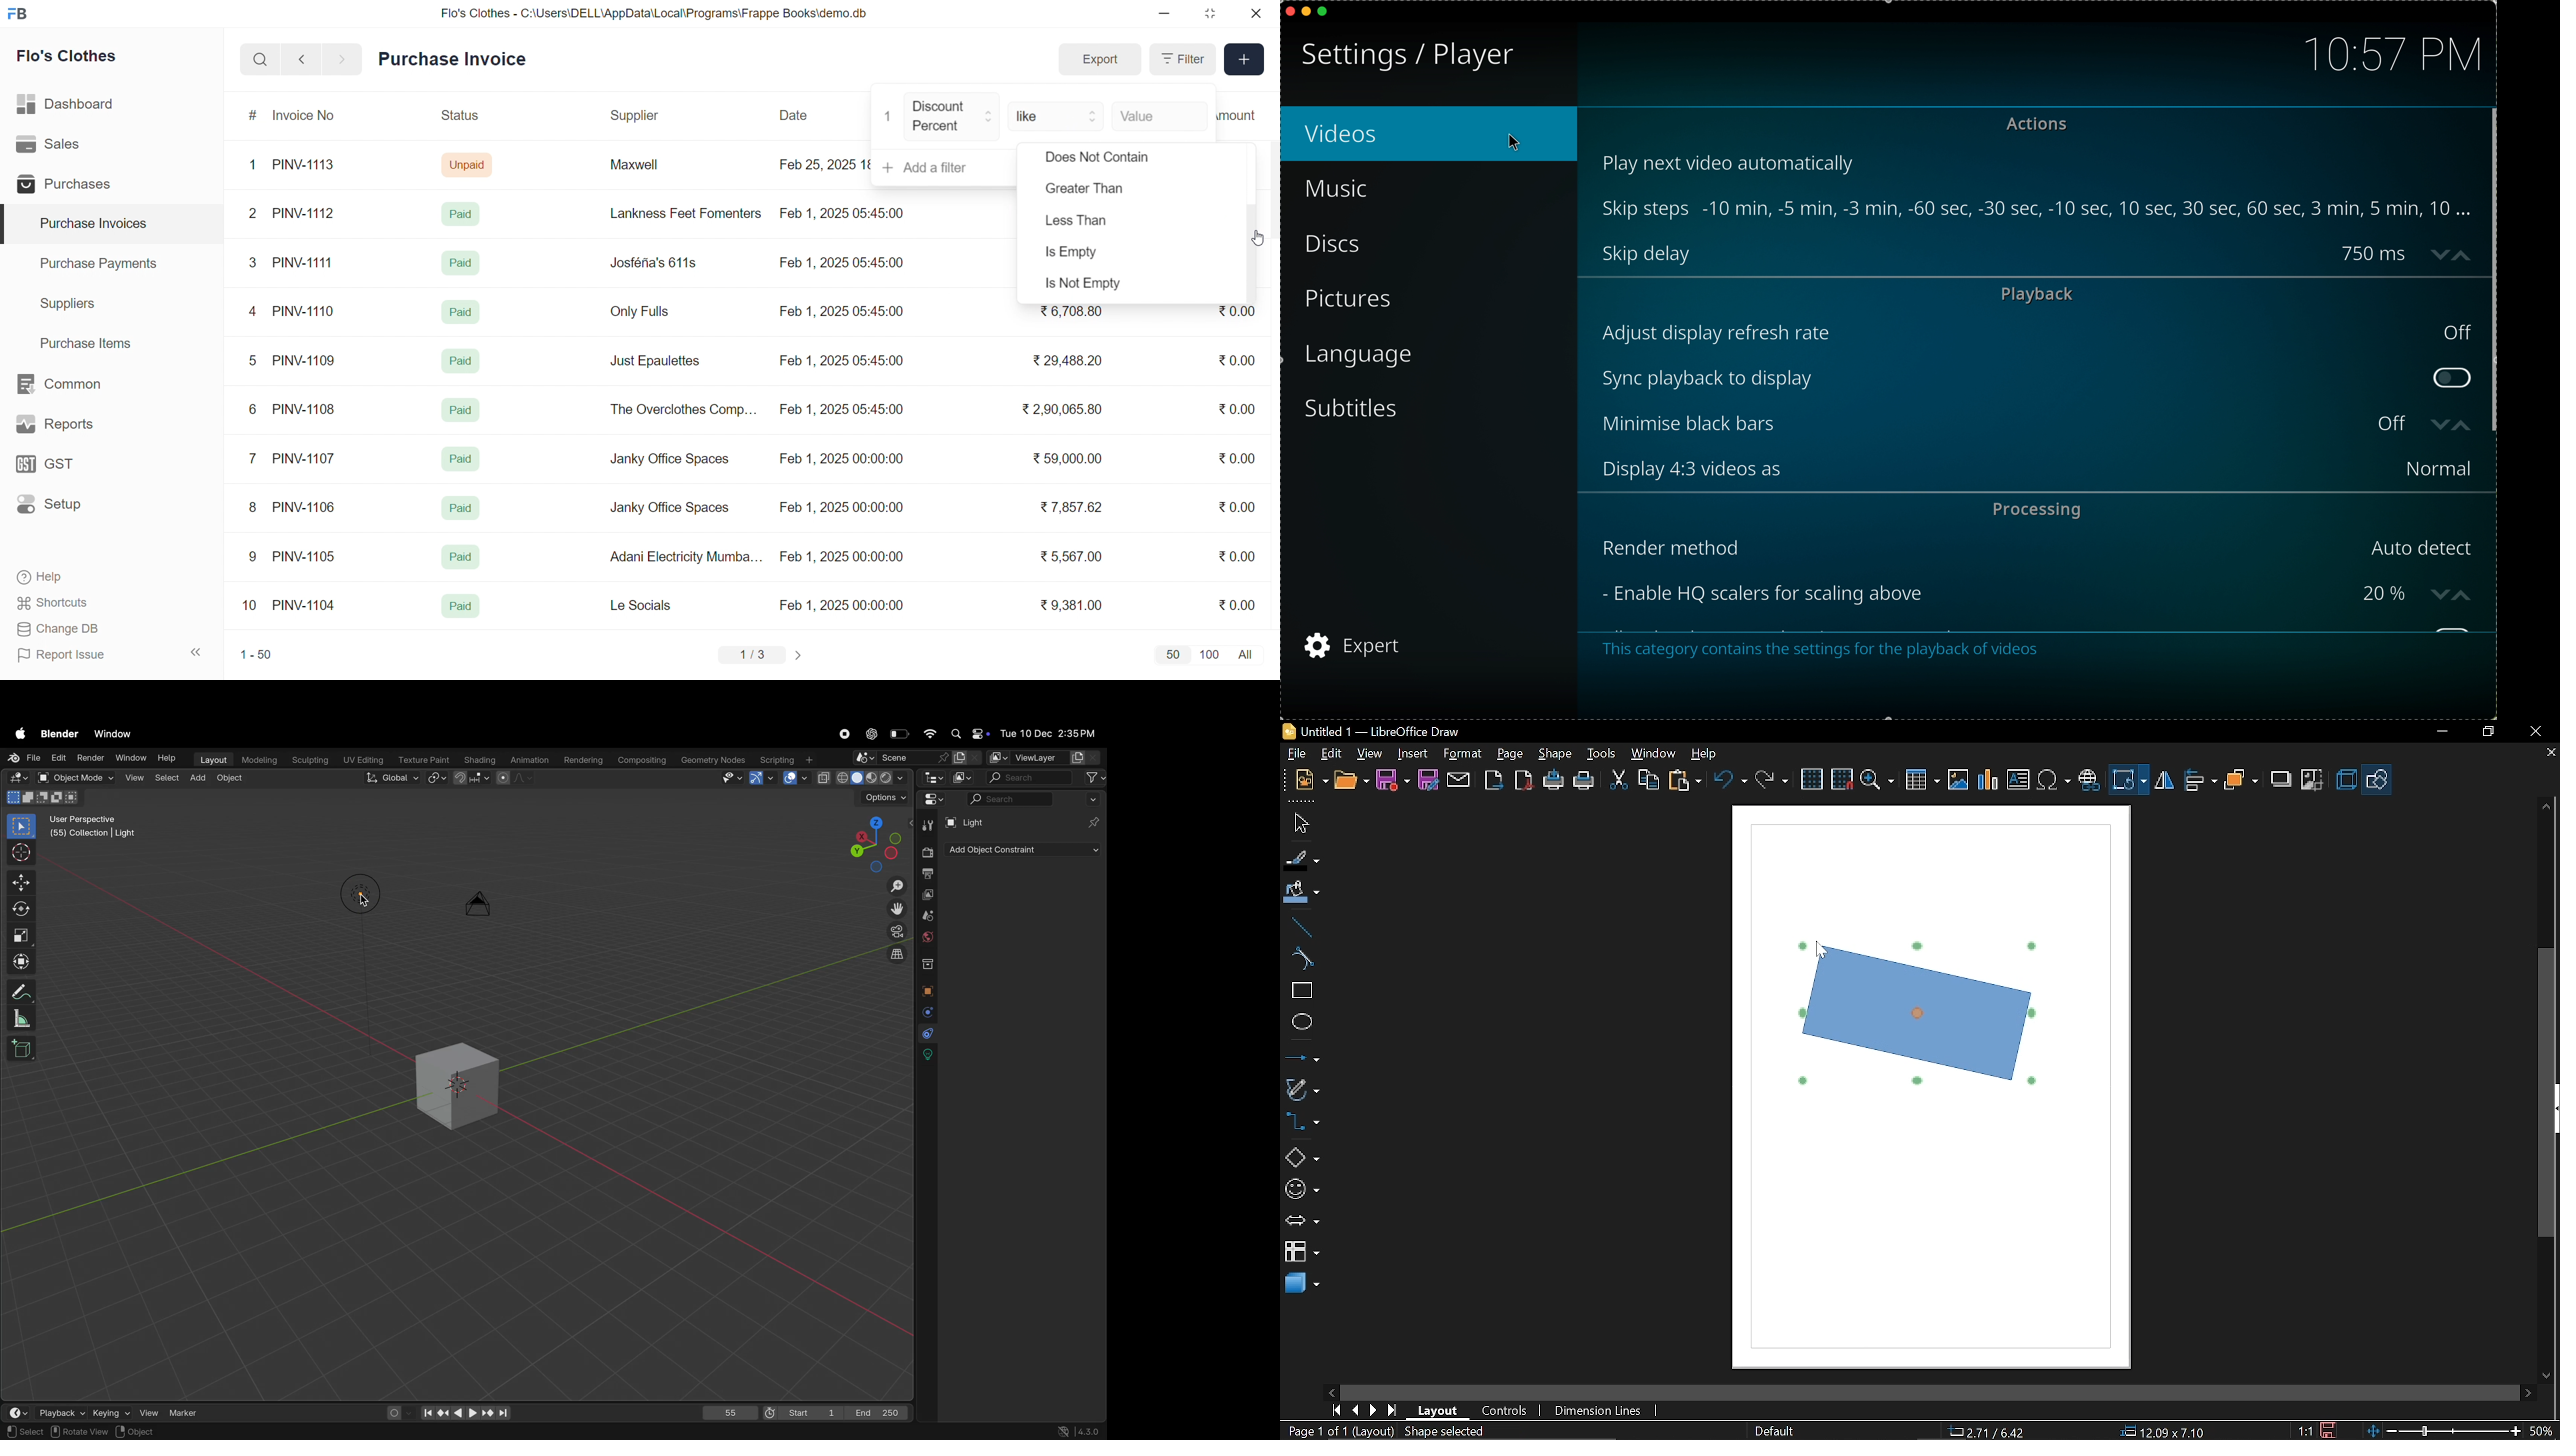 The width and height of the screenshot is (2576, 1456). What do you see at coordinates (1327, 12) in the screenshot?
I see `maximize ` at bounding box center [1327, 12].